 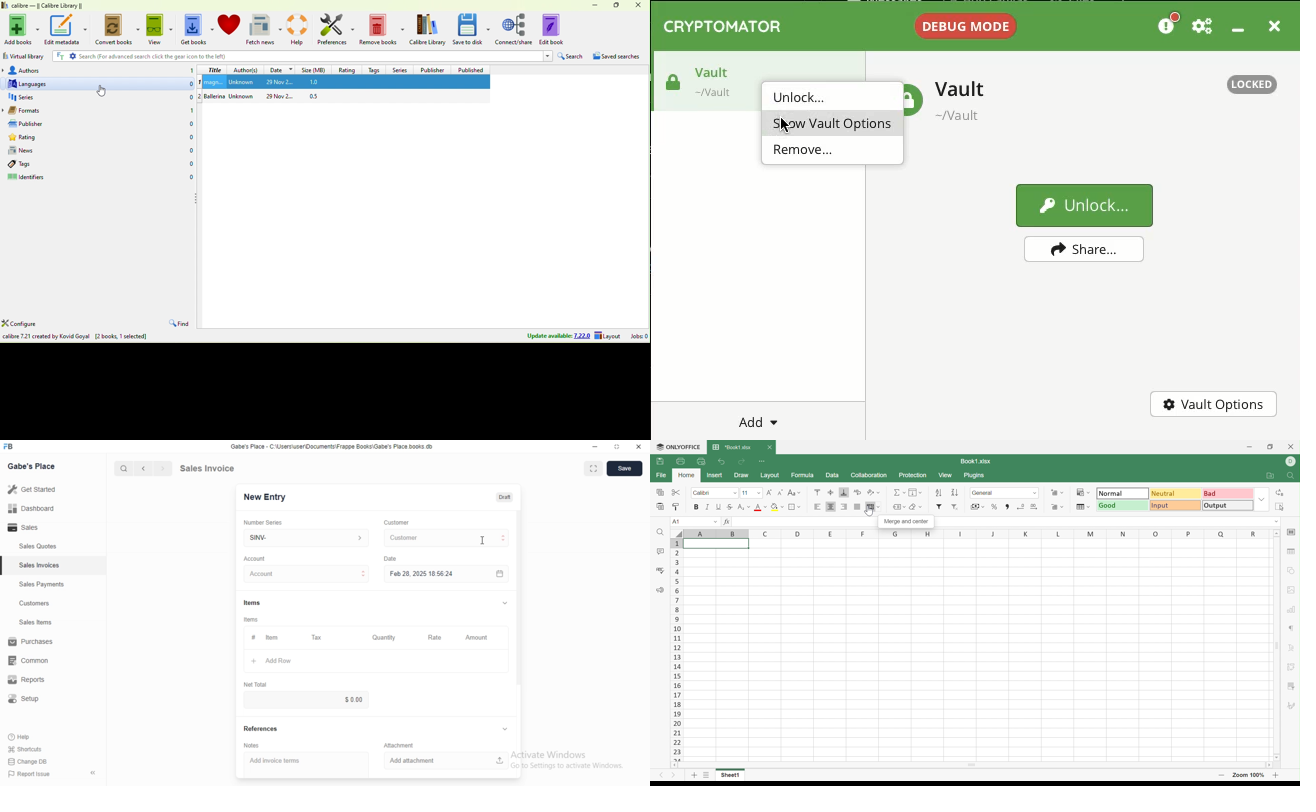 I want to click on Input, so click(x=1176, y=505).